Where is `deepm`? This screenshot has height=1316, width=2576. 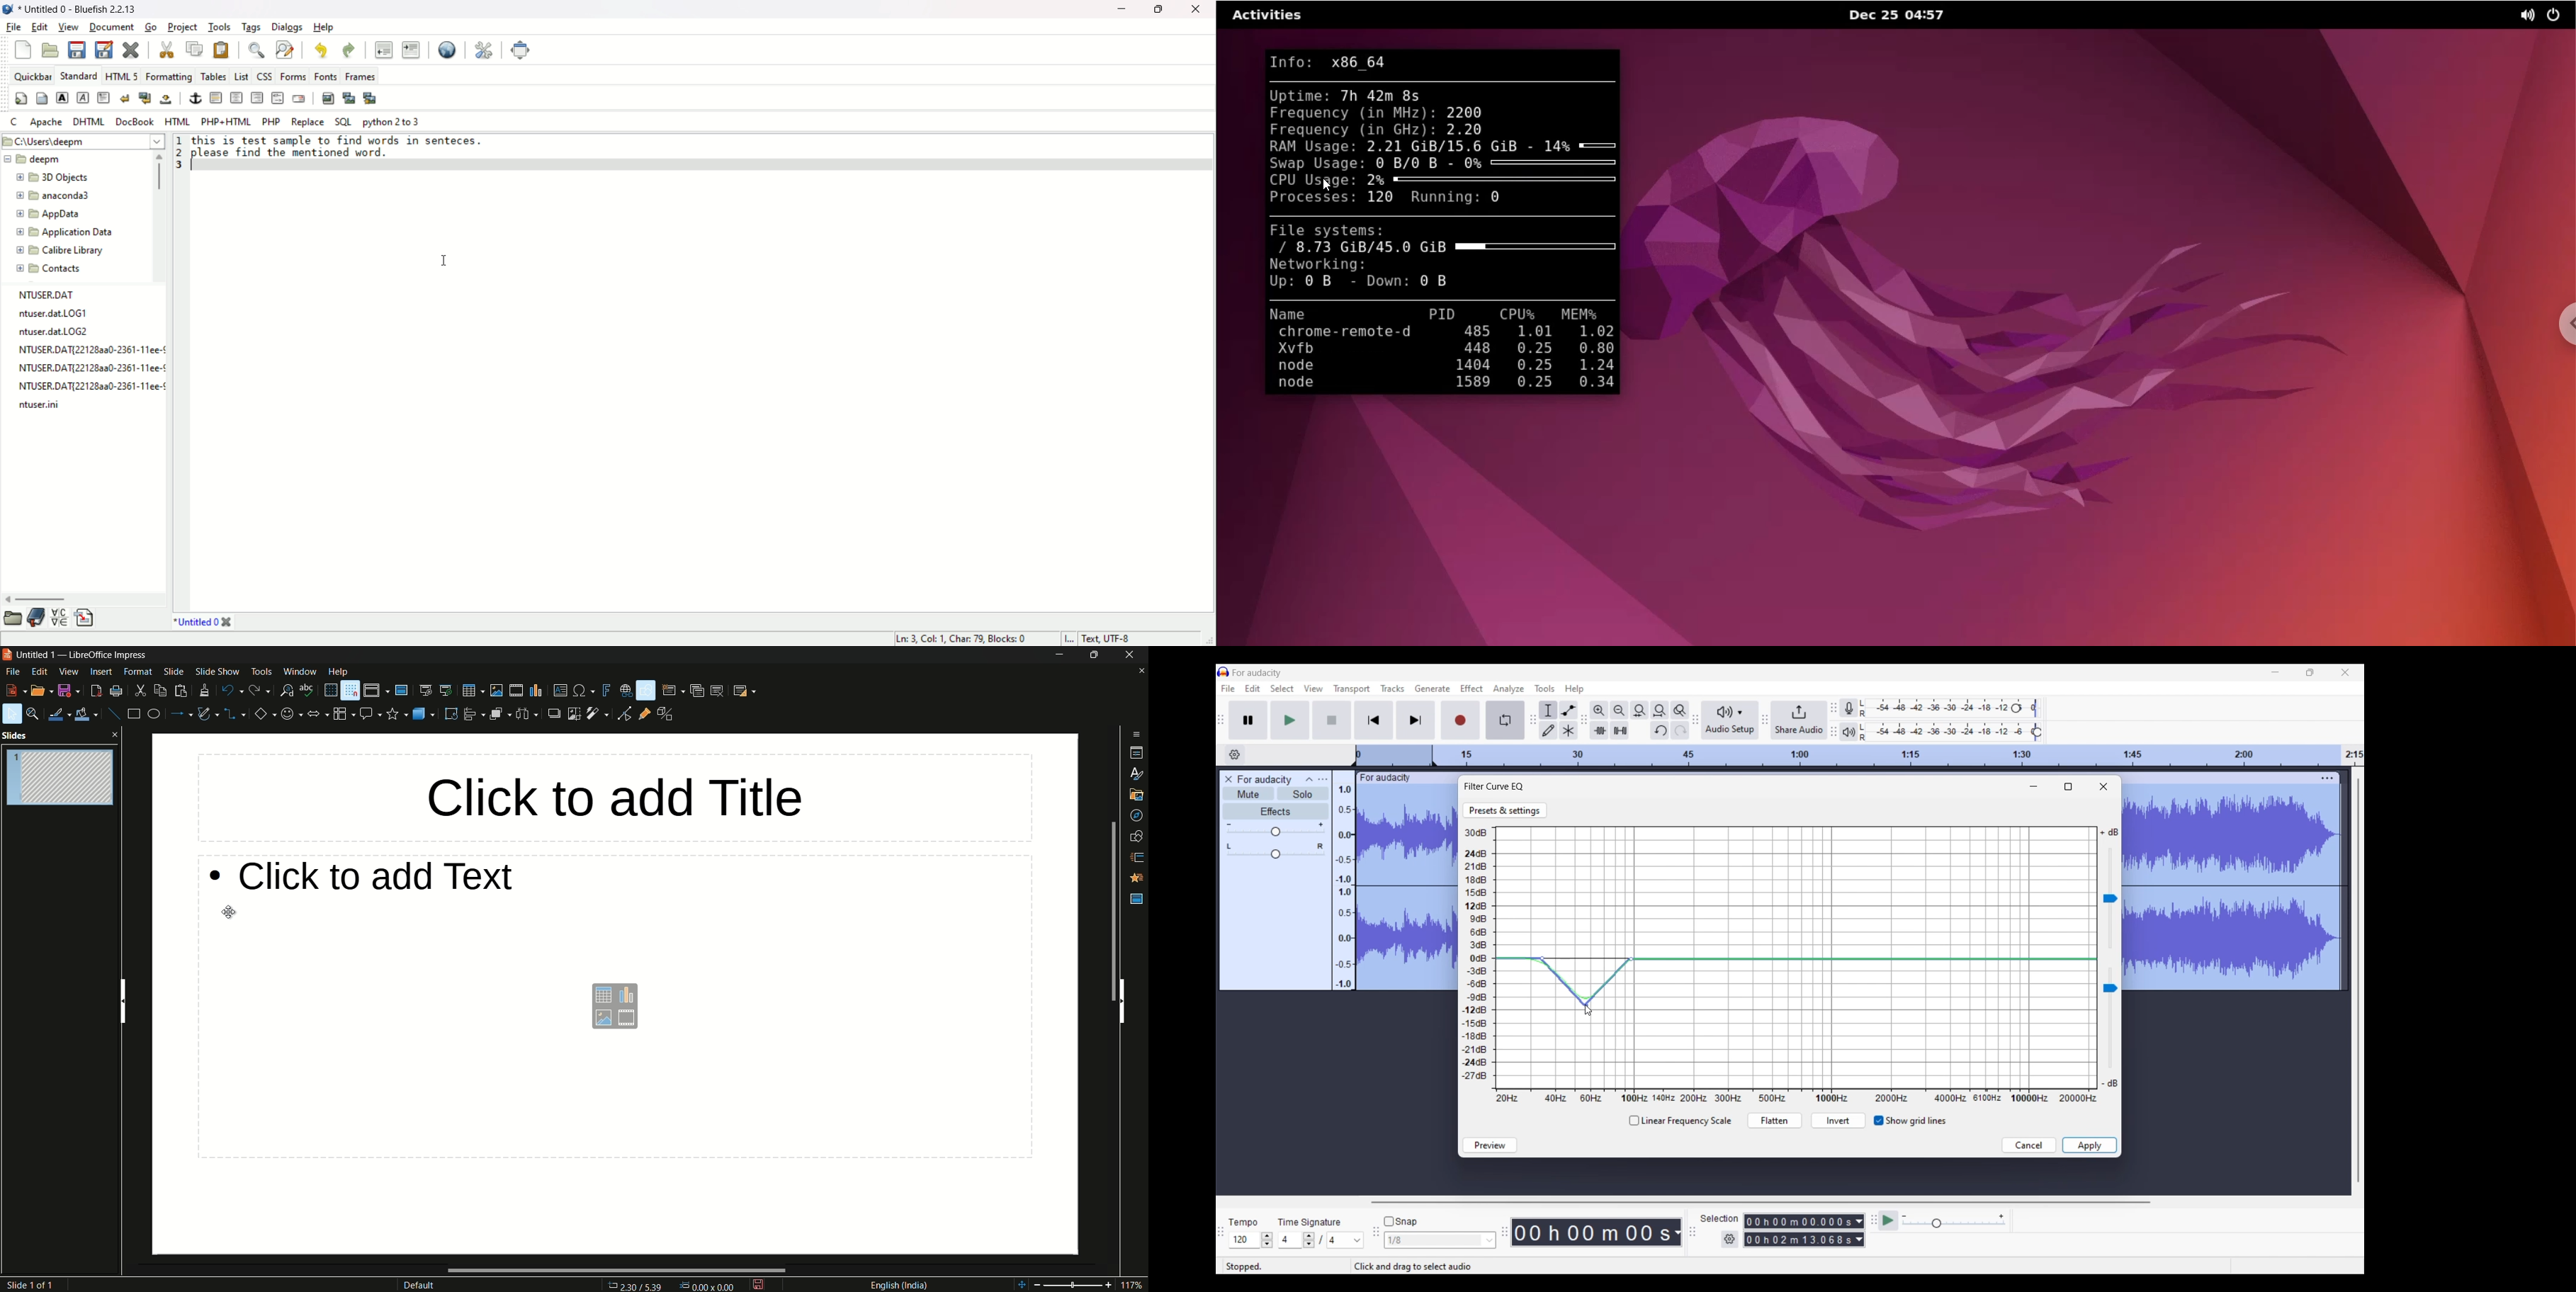
deepm is located at coordinates (35, 160).